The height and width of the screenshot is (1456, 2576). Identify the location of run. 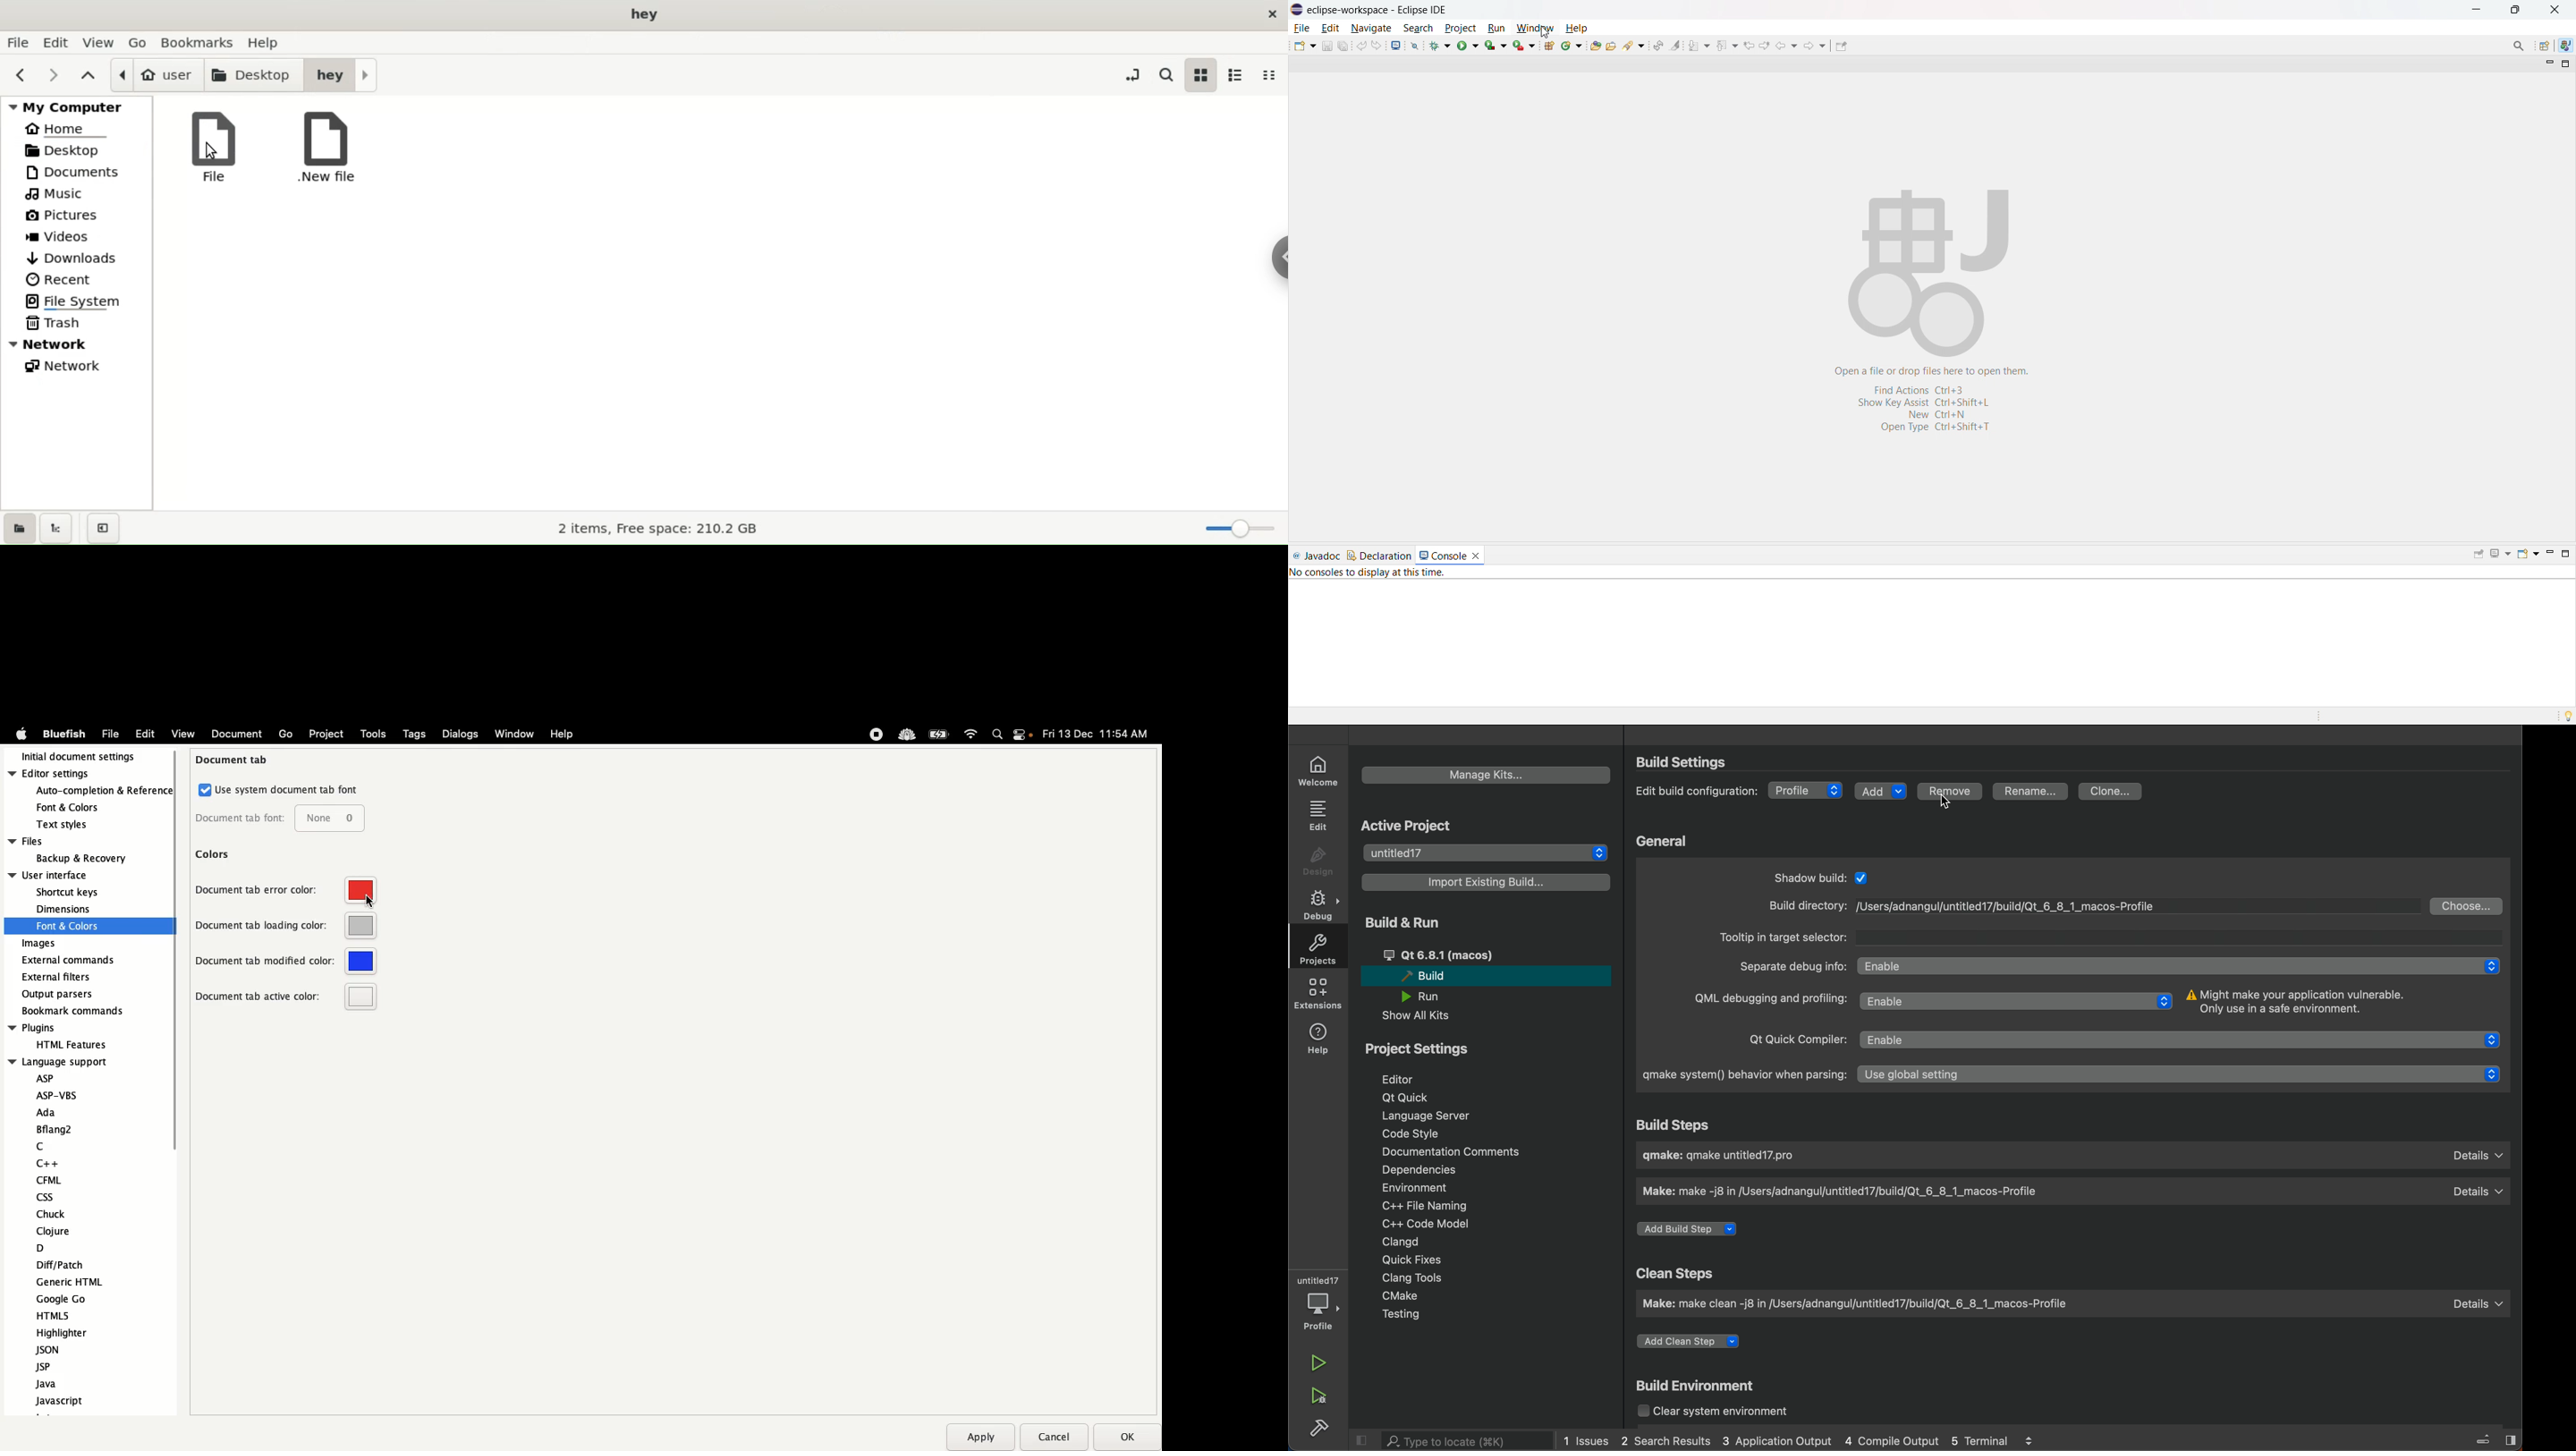
(1319, 1361).